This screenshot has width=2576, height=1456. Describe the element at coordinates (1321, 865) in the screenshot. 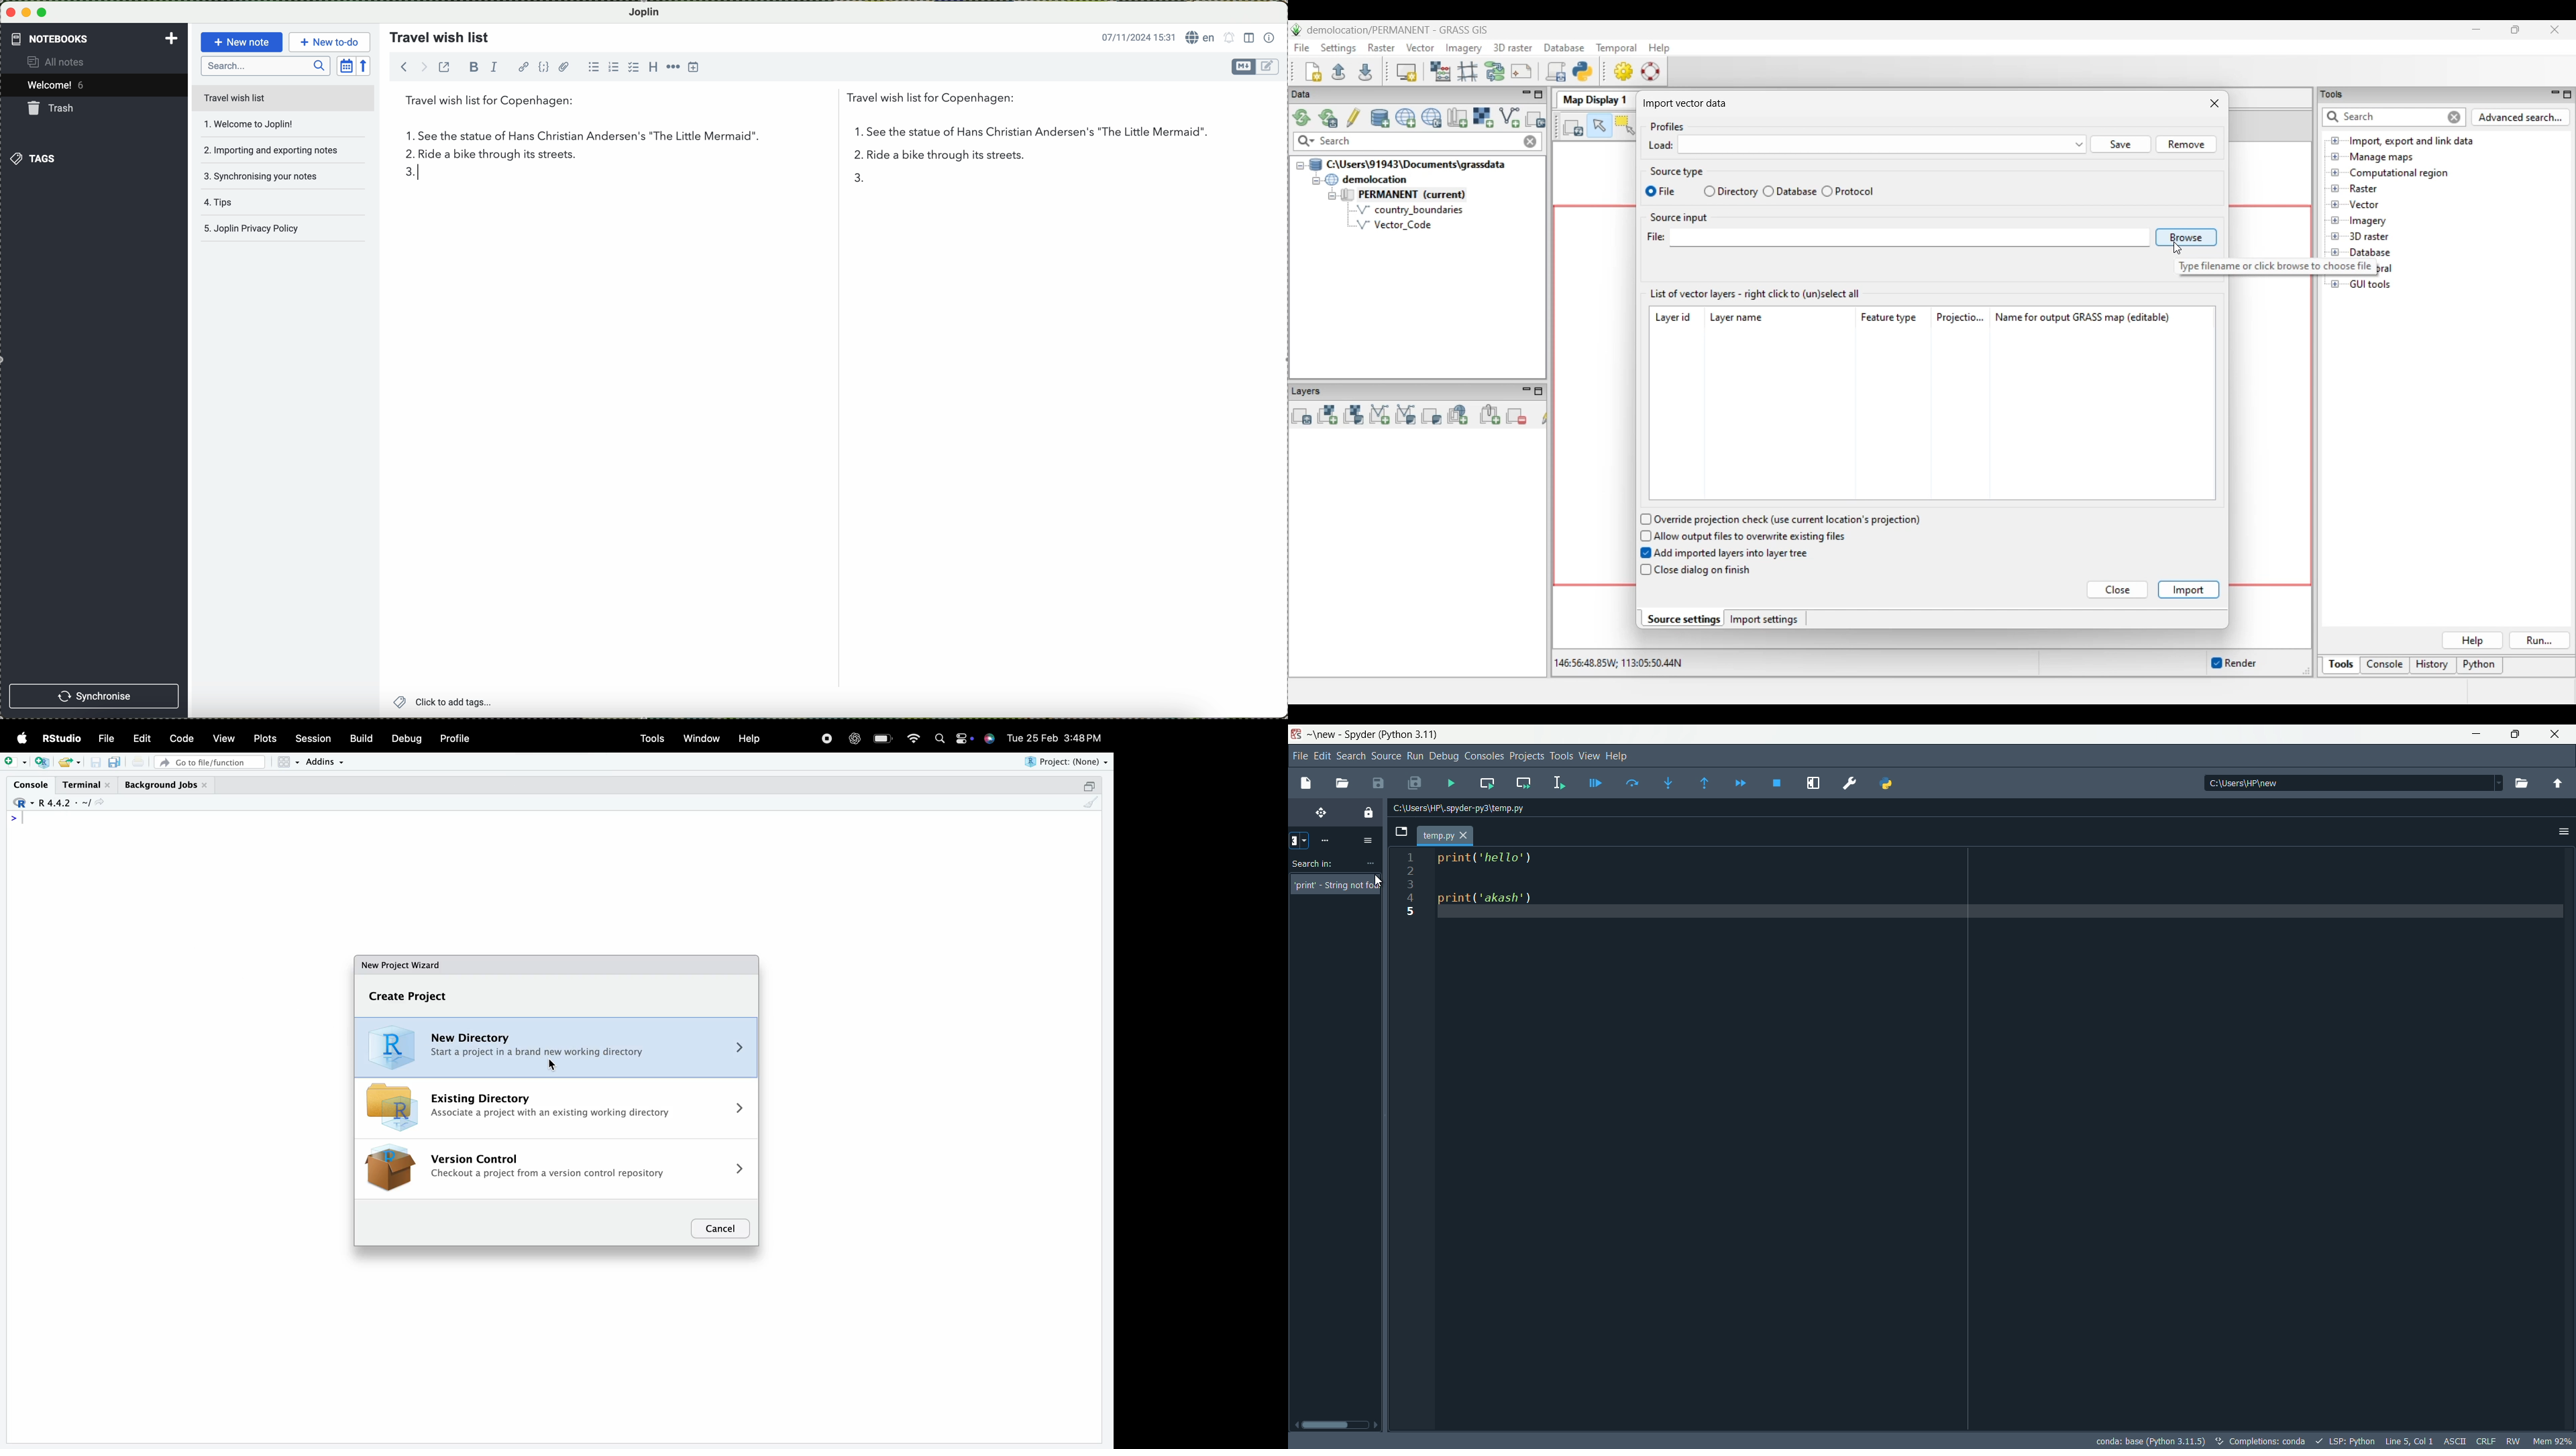

I see `Search in` at that location.